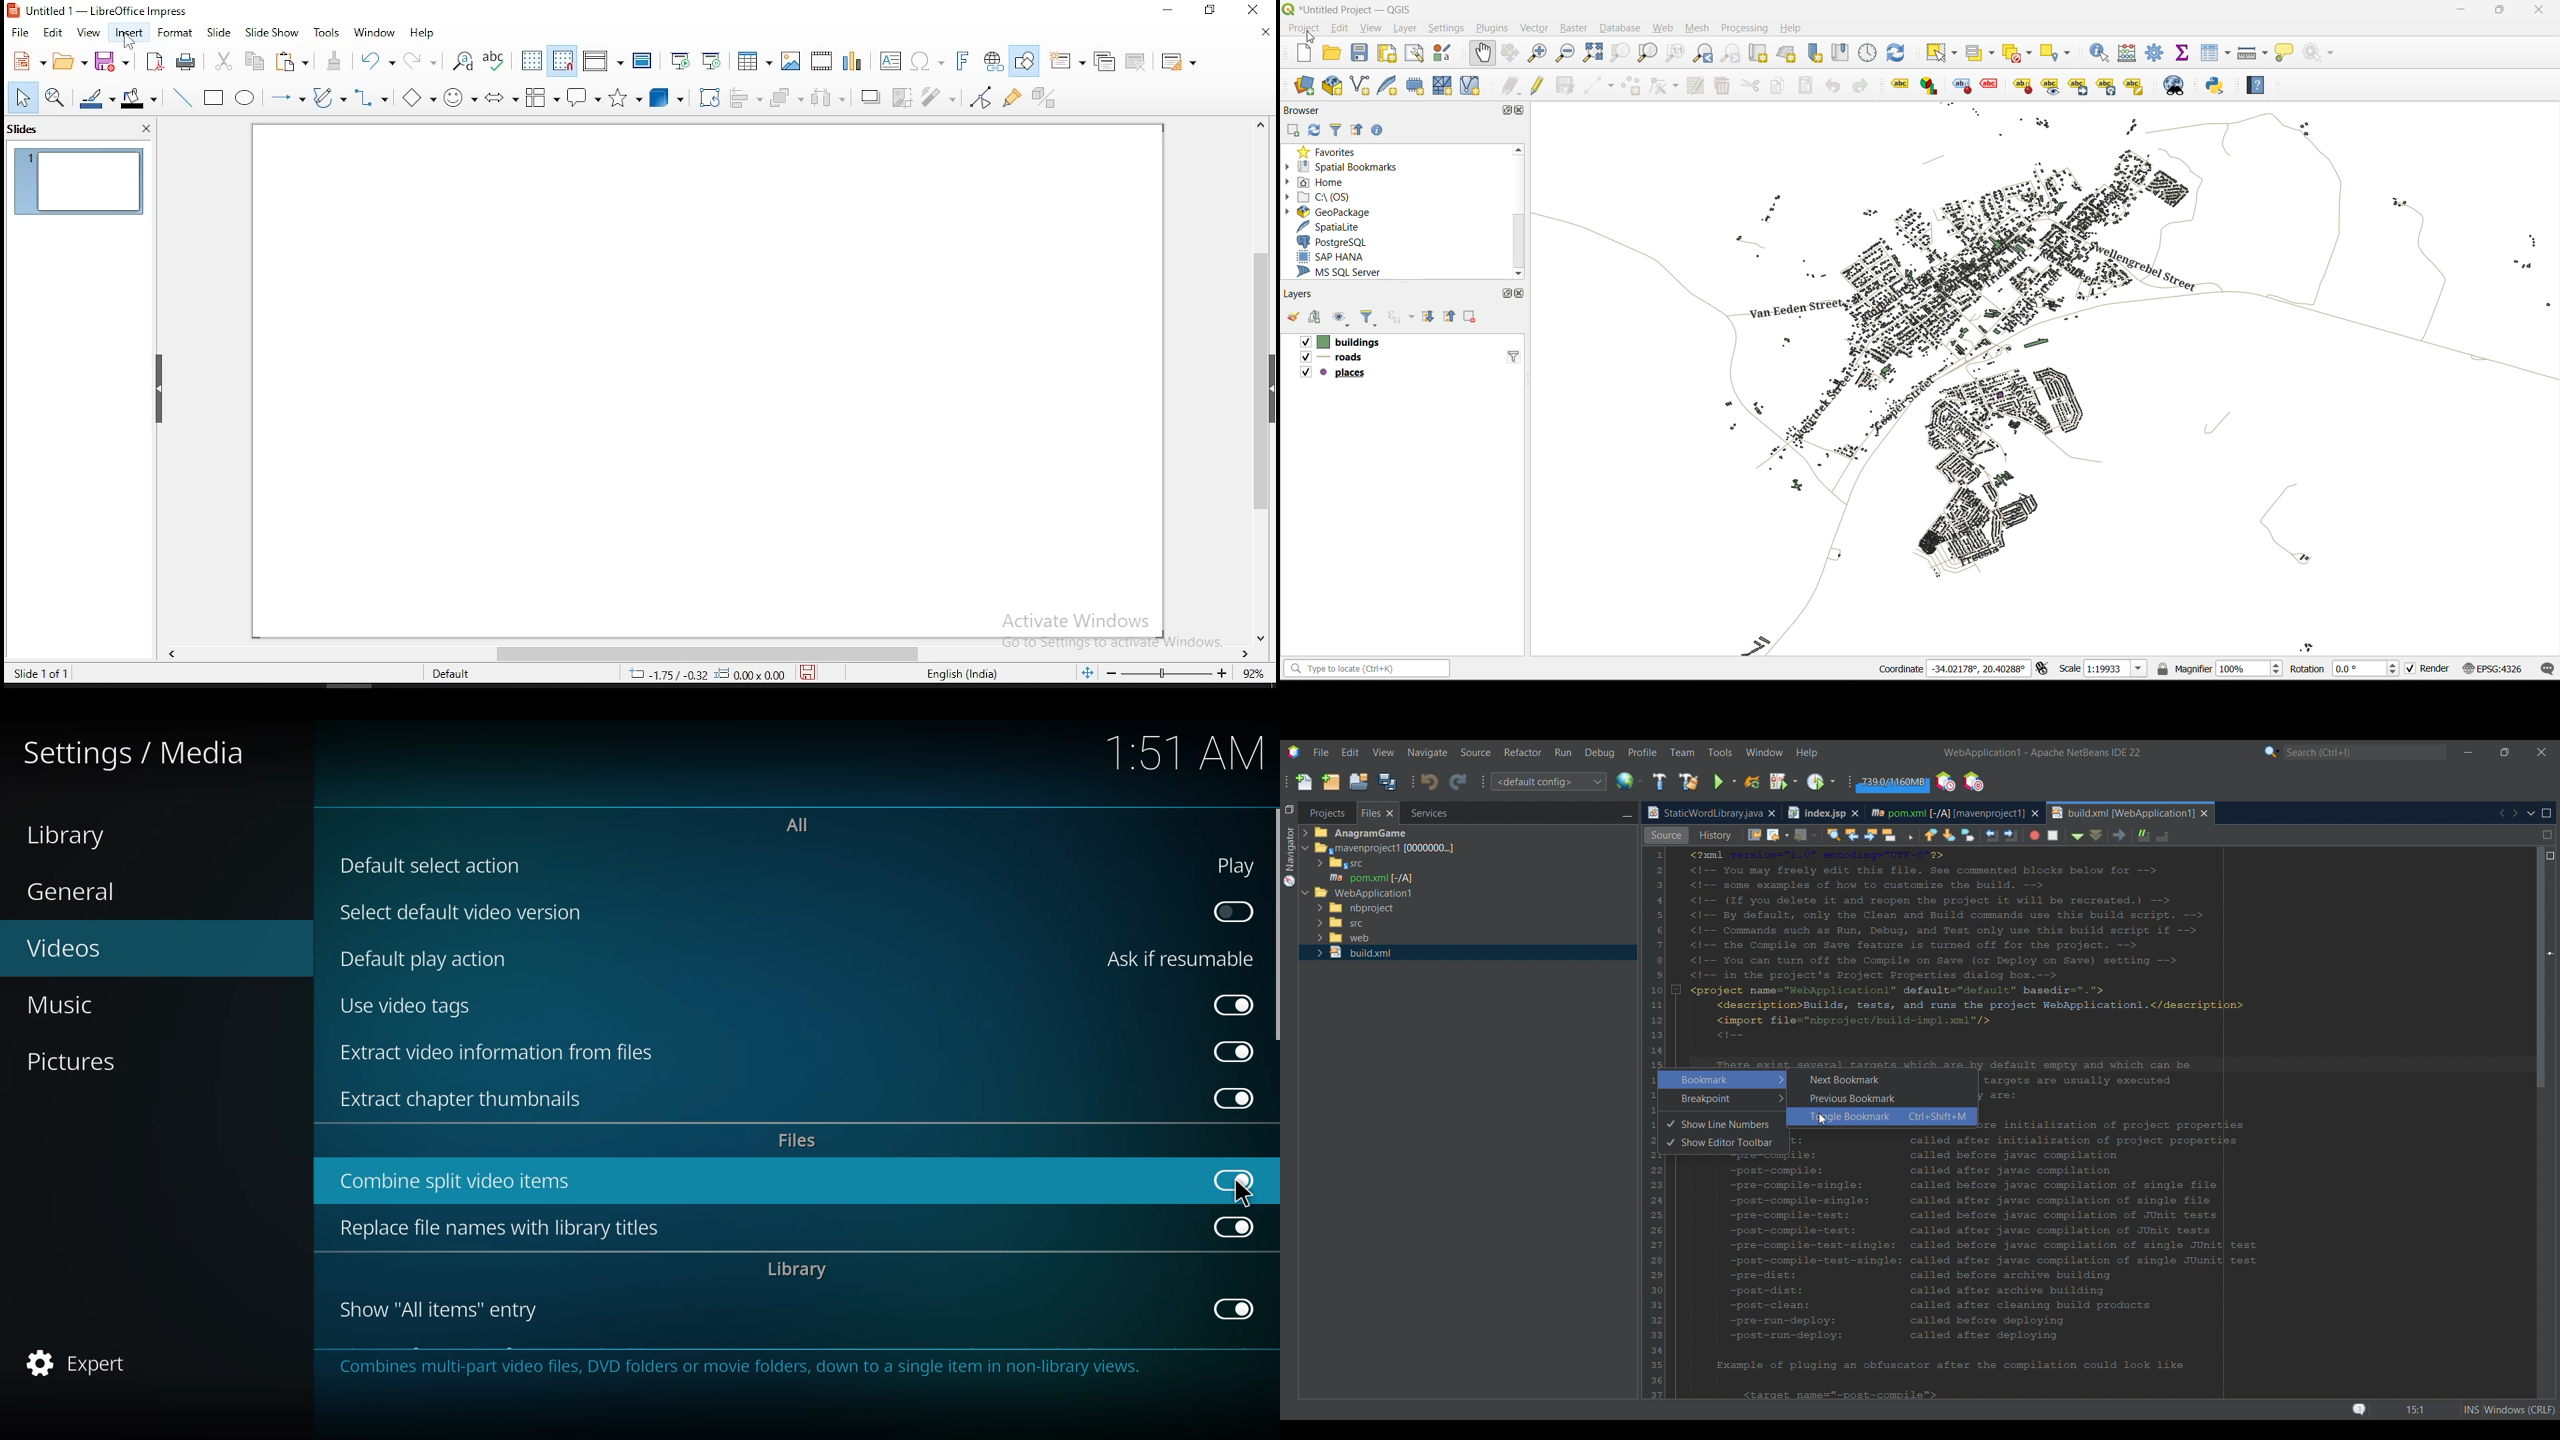 This screenshot has height=1456, width=2576. Describe the element at coordinates (440, 1309) in the screenshot. I see `show all items entry` at that location.